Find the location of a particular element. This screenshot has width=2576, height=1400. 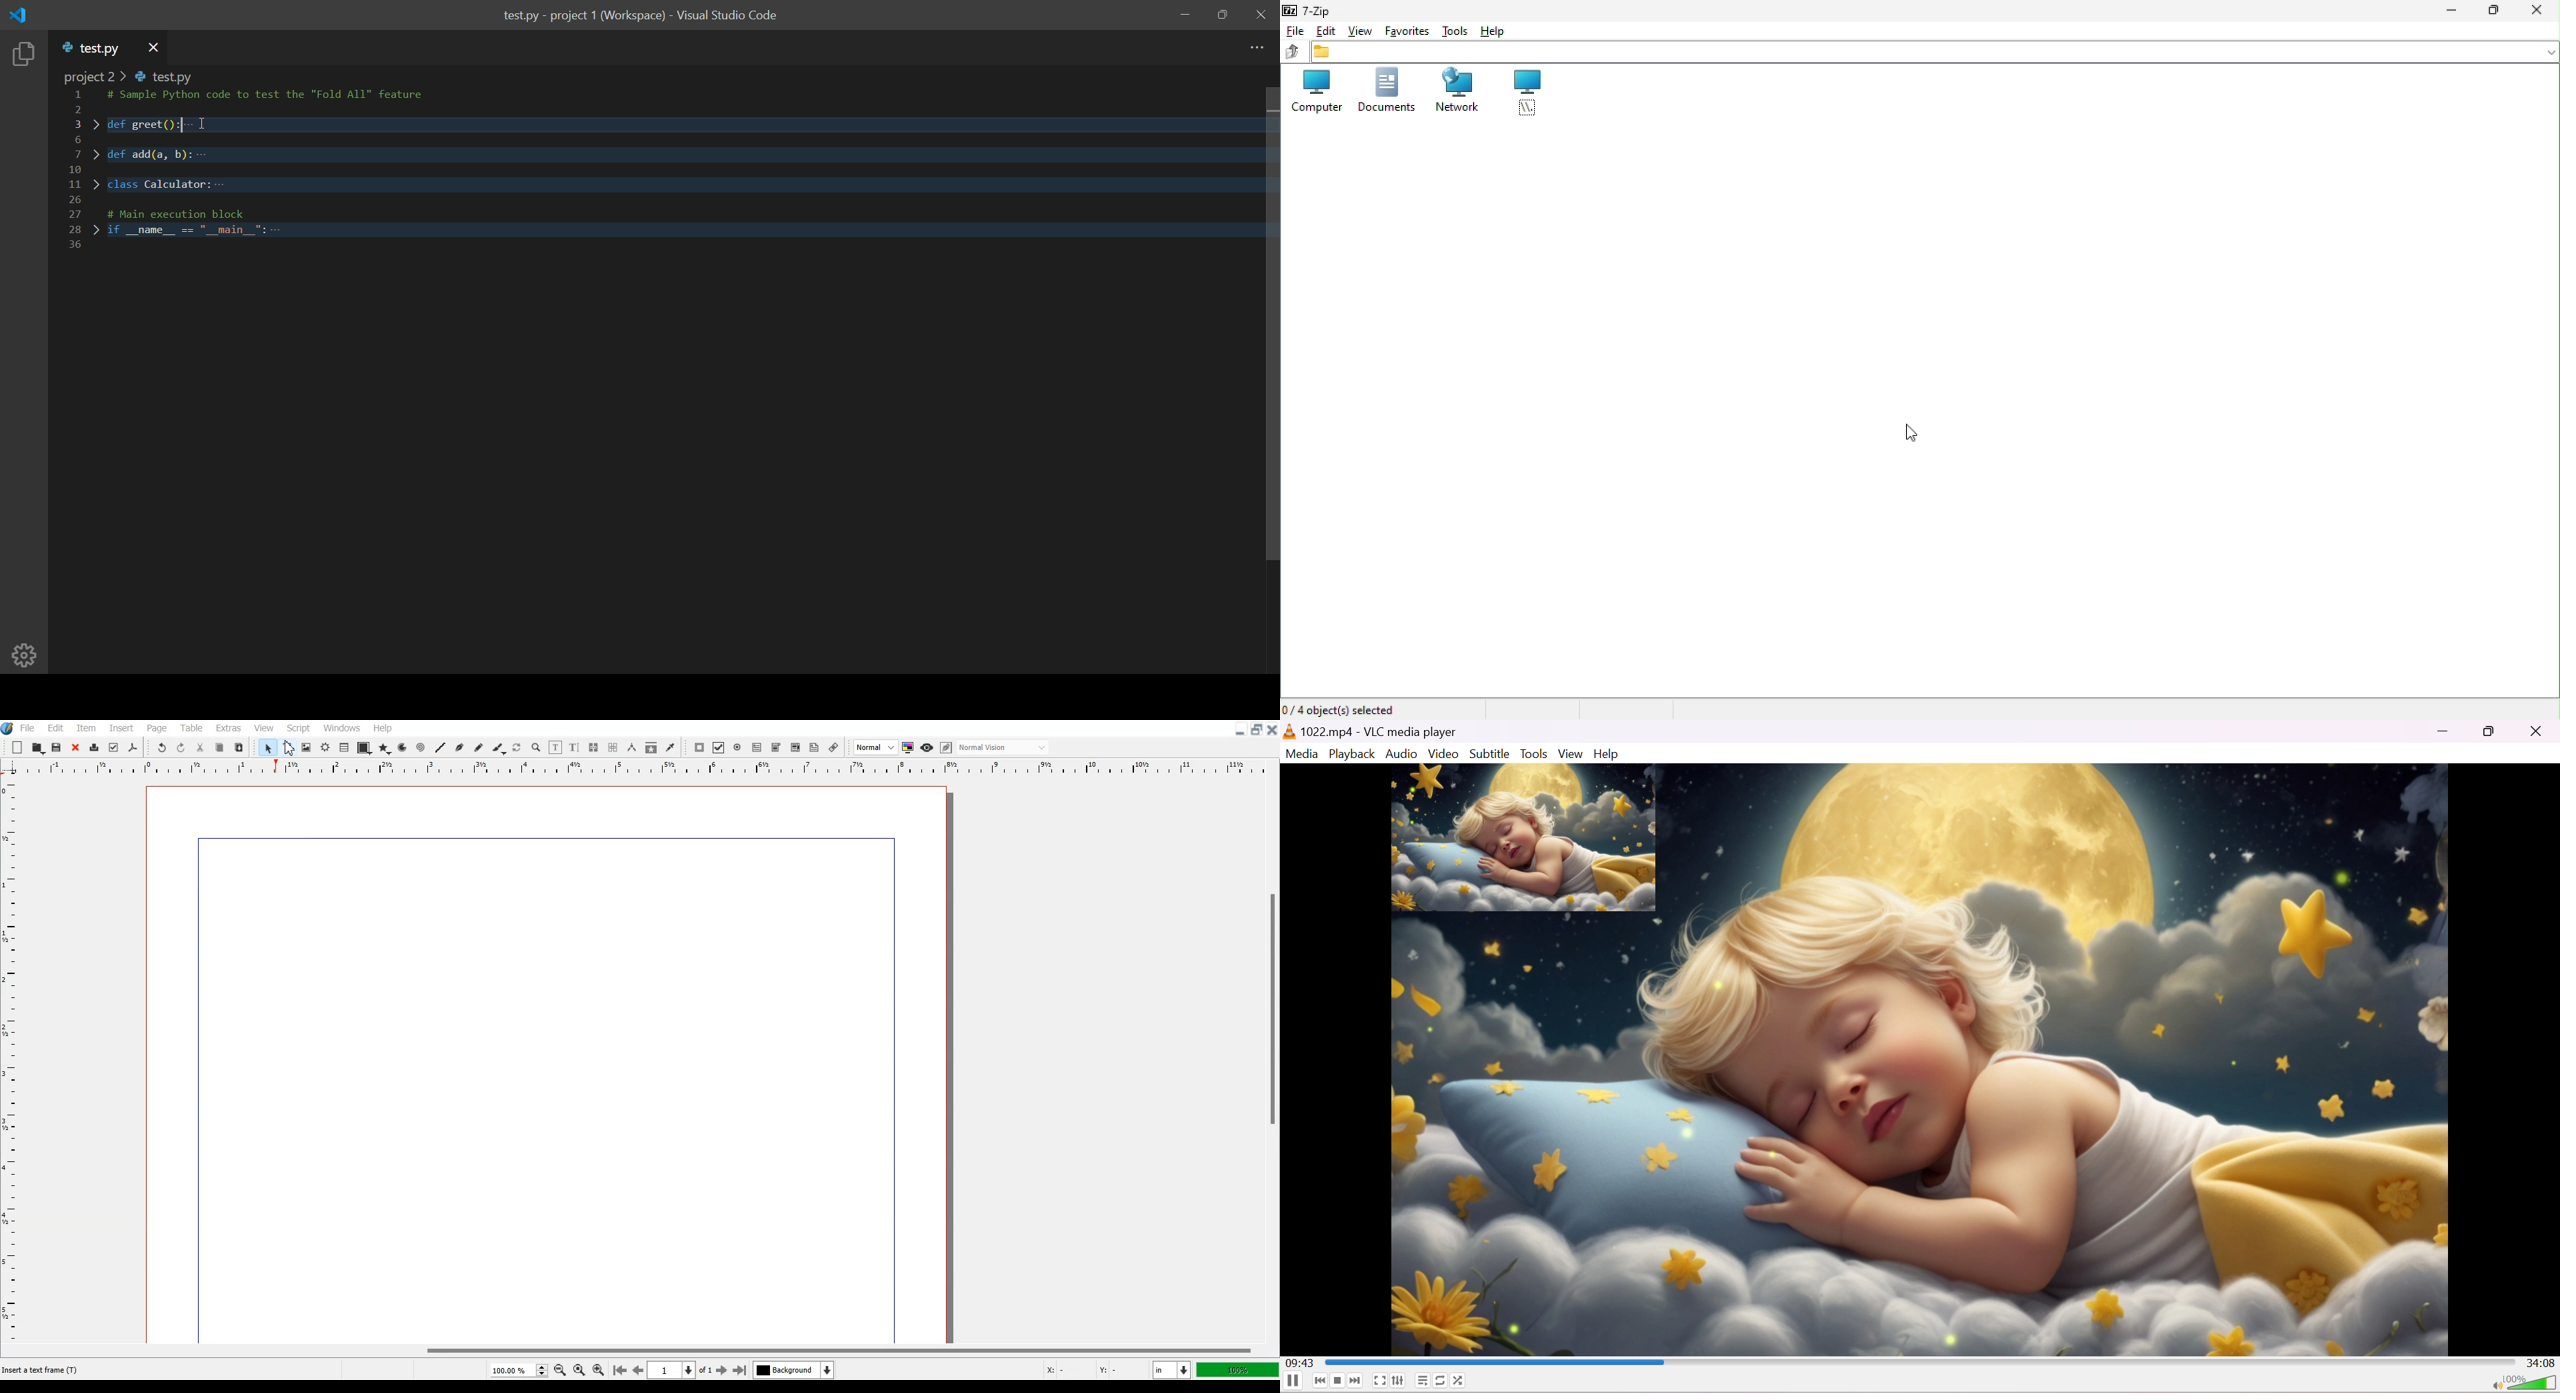

Documents is located at coordinates (1386, 92).